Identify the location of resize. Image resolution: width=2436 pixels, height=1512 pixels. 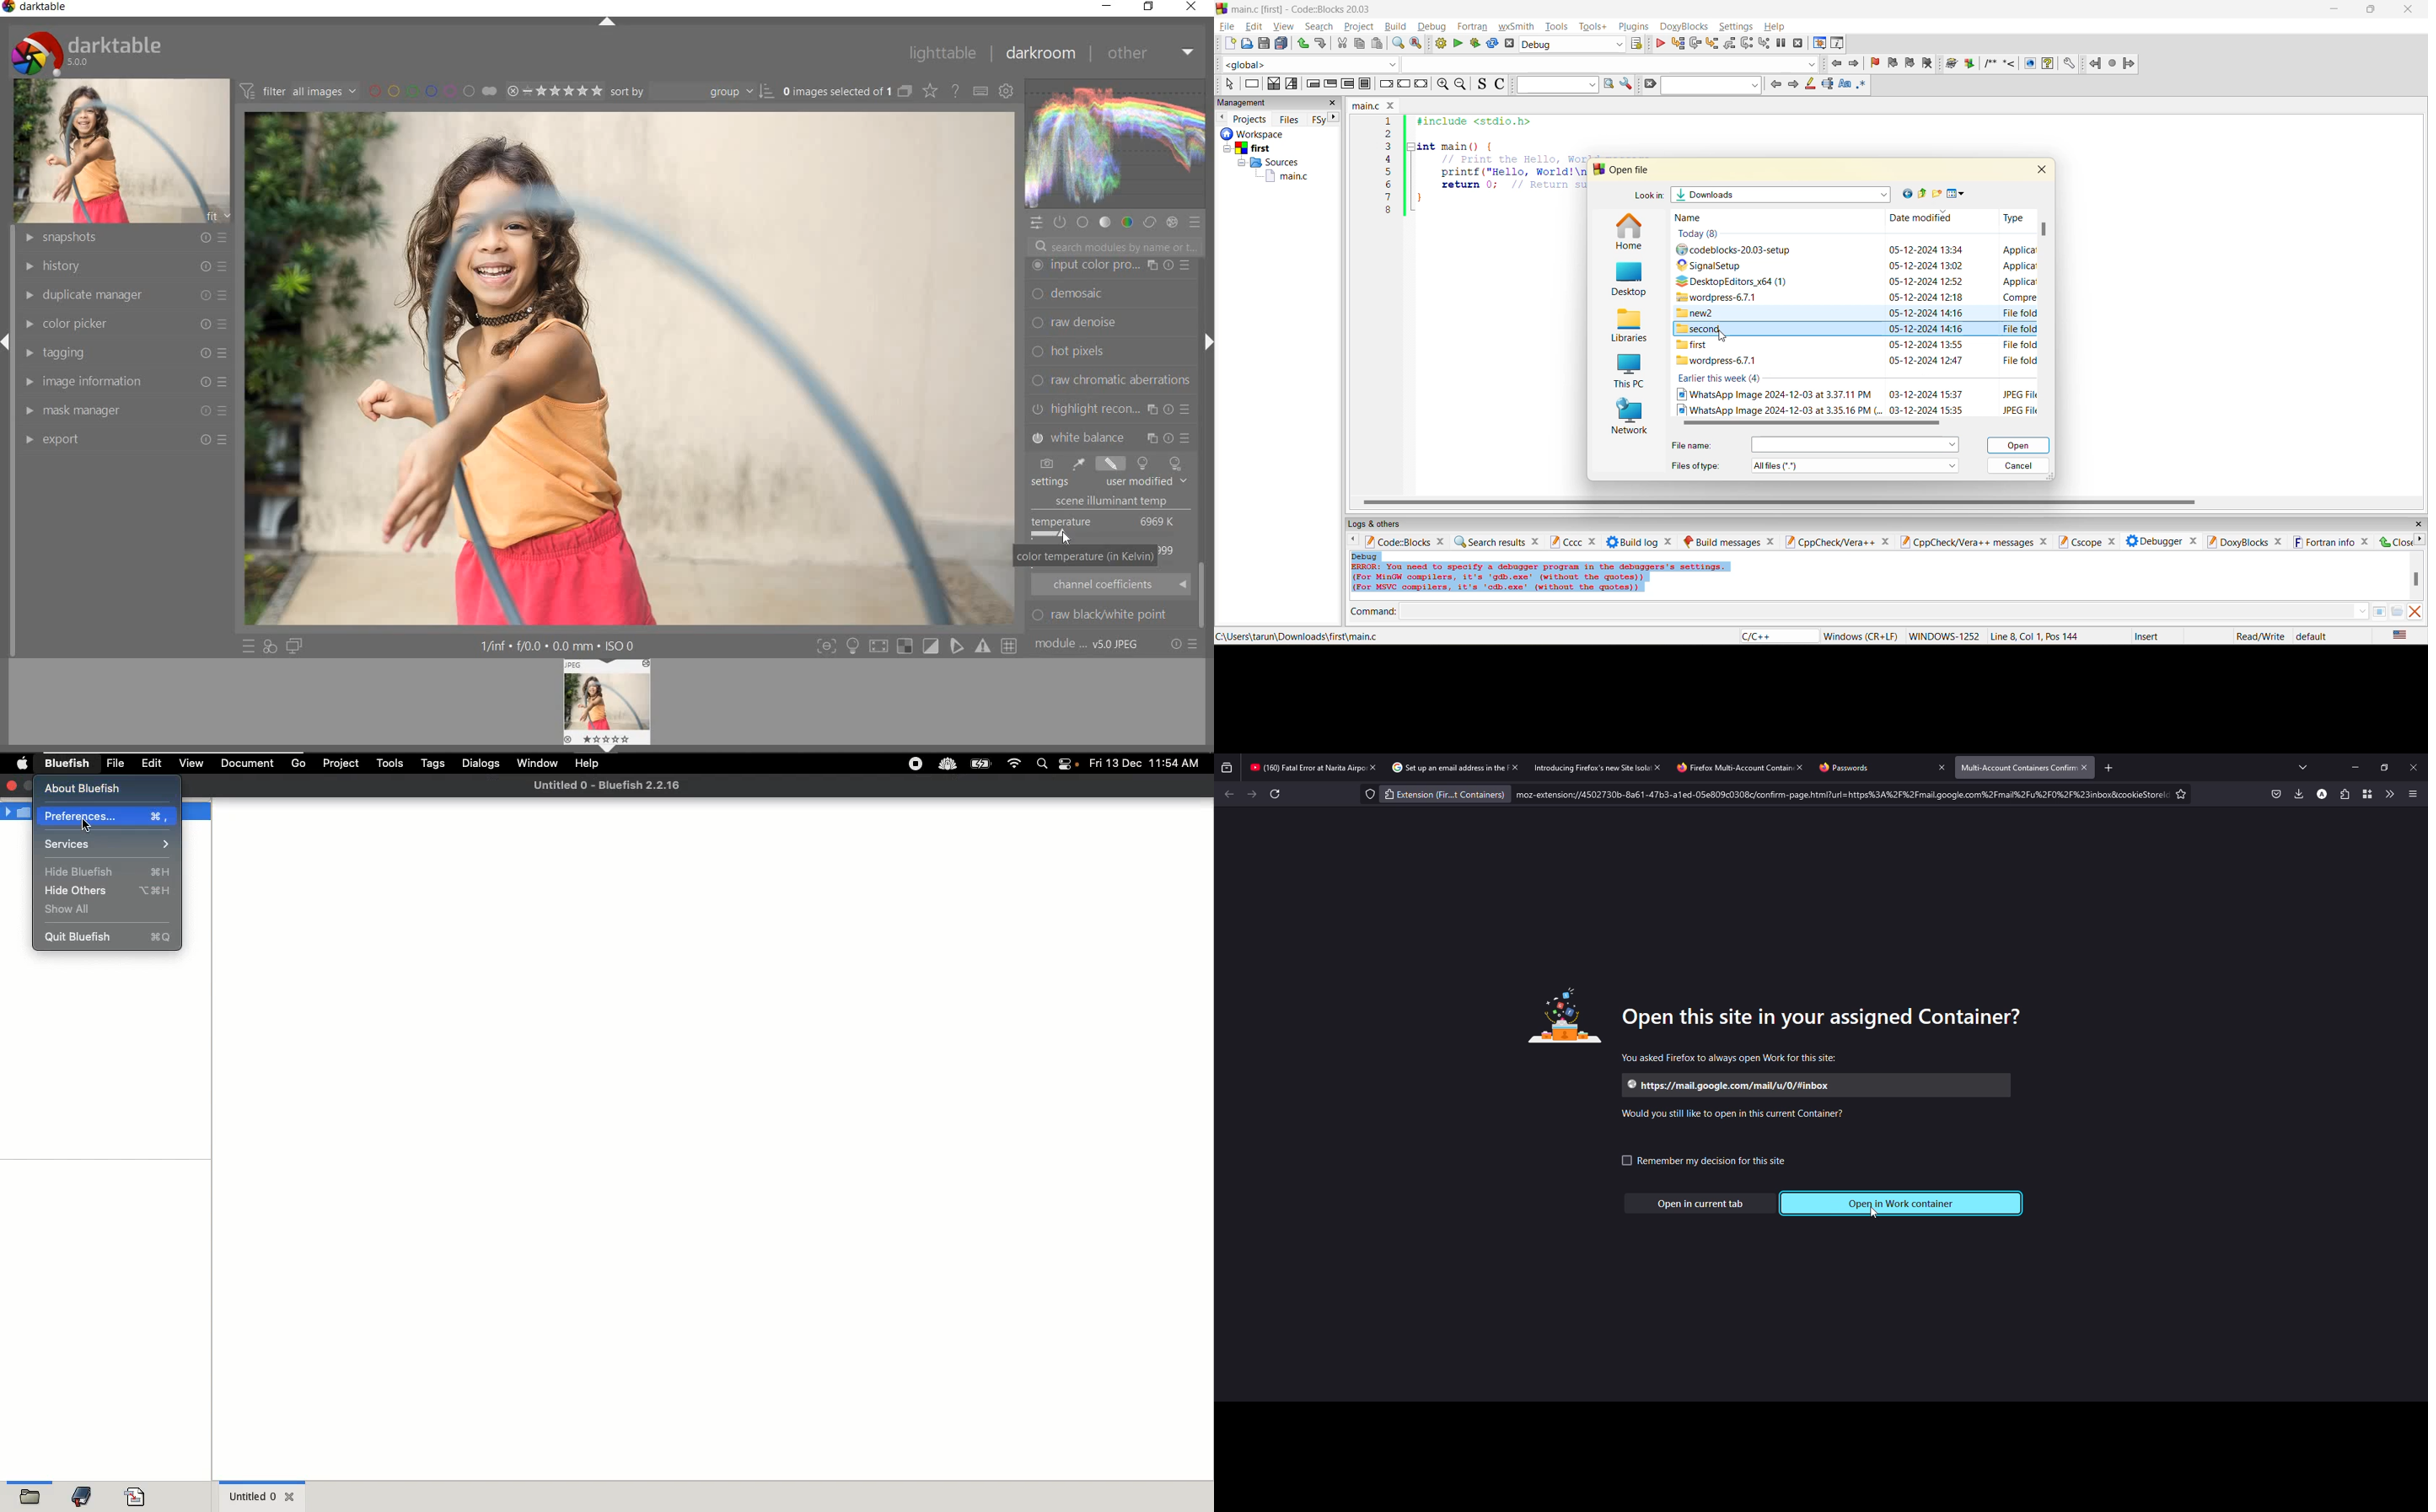
(2371, 8).